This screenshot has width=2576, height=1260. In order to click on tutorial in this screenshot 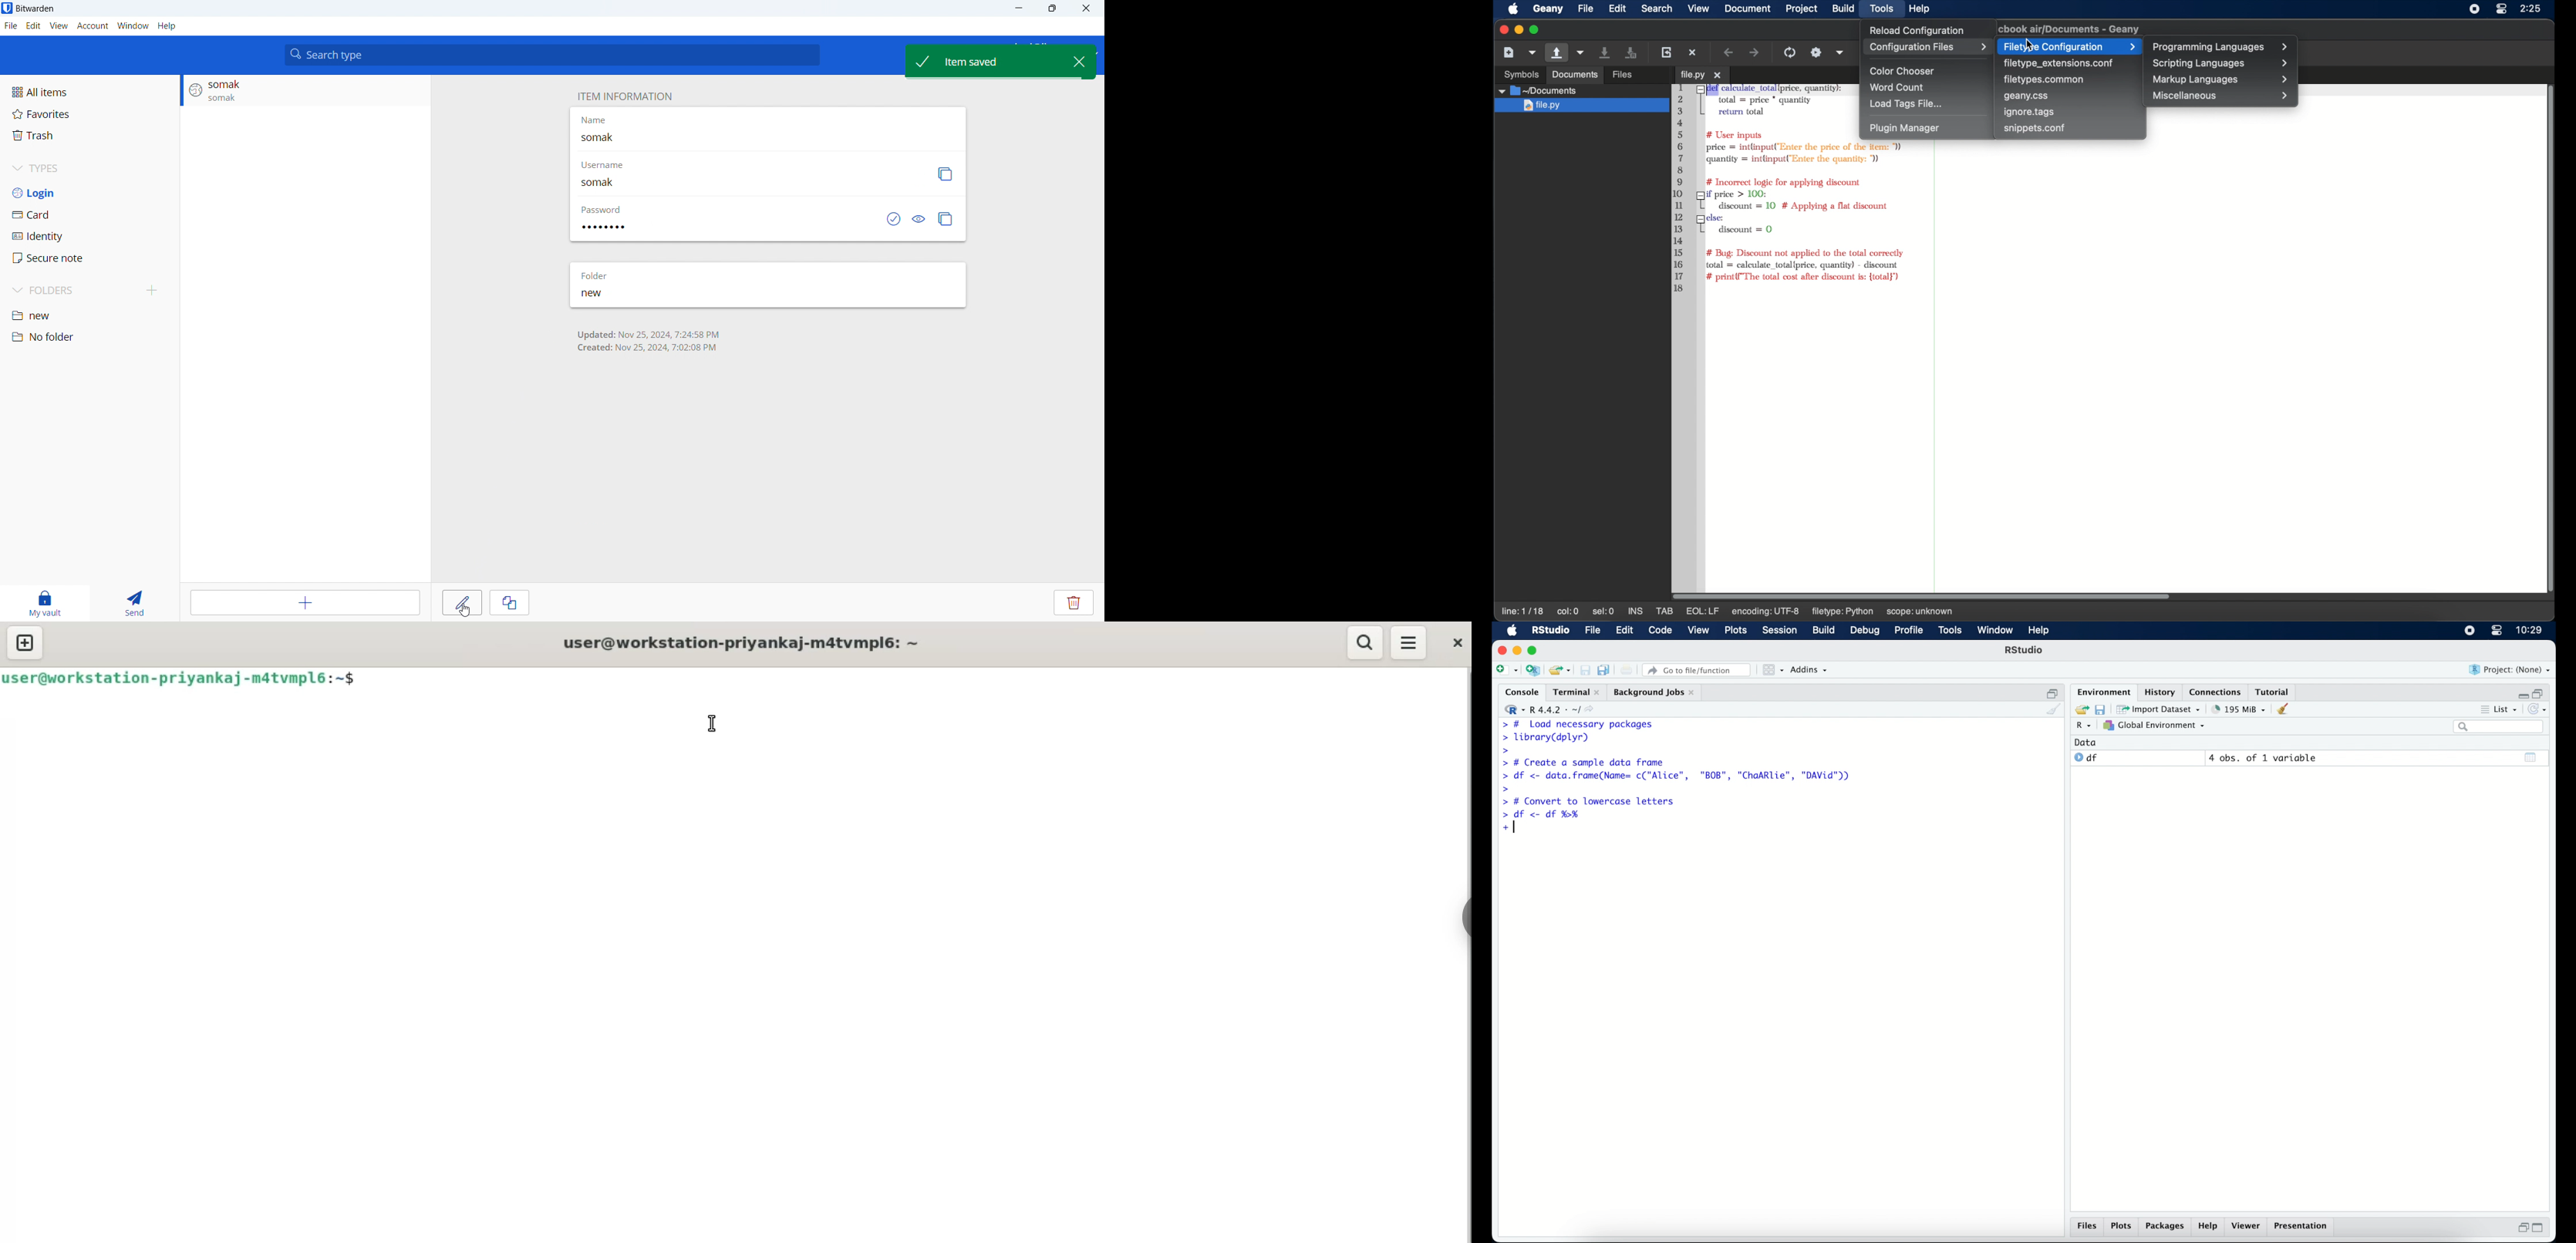, I will do `click(2275, 691)`.